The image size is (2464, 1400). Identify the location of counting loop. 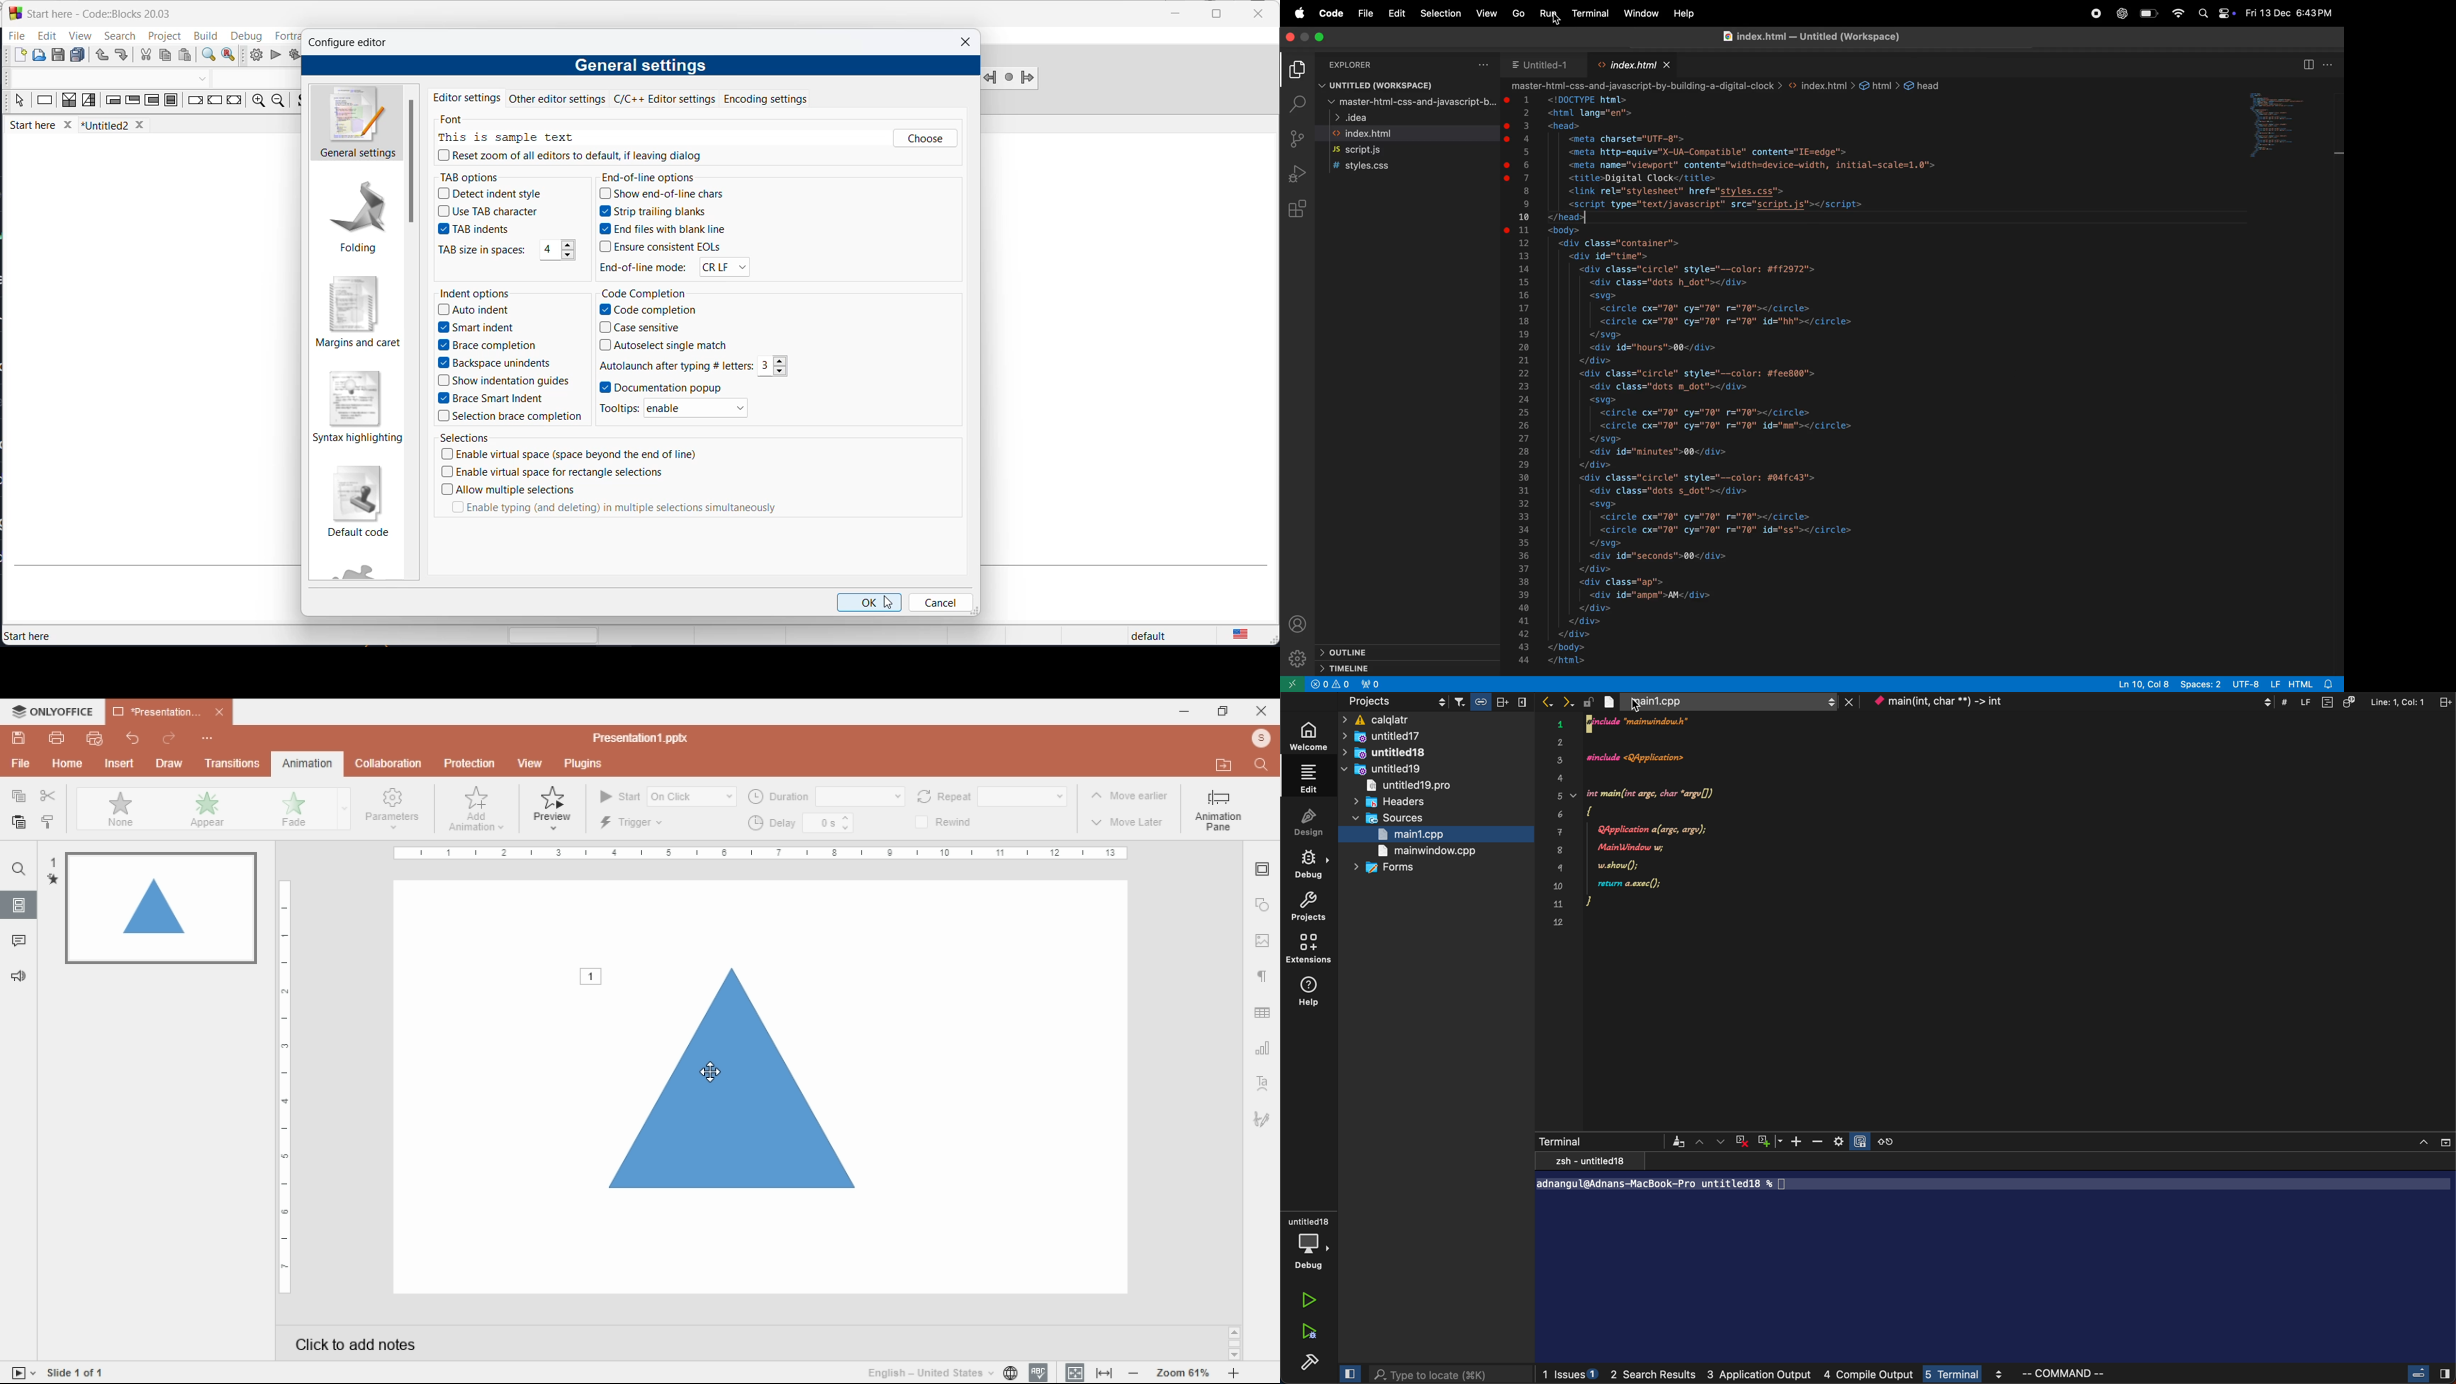
(151, 102).